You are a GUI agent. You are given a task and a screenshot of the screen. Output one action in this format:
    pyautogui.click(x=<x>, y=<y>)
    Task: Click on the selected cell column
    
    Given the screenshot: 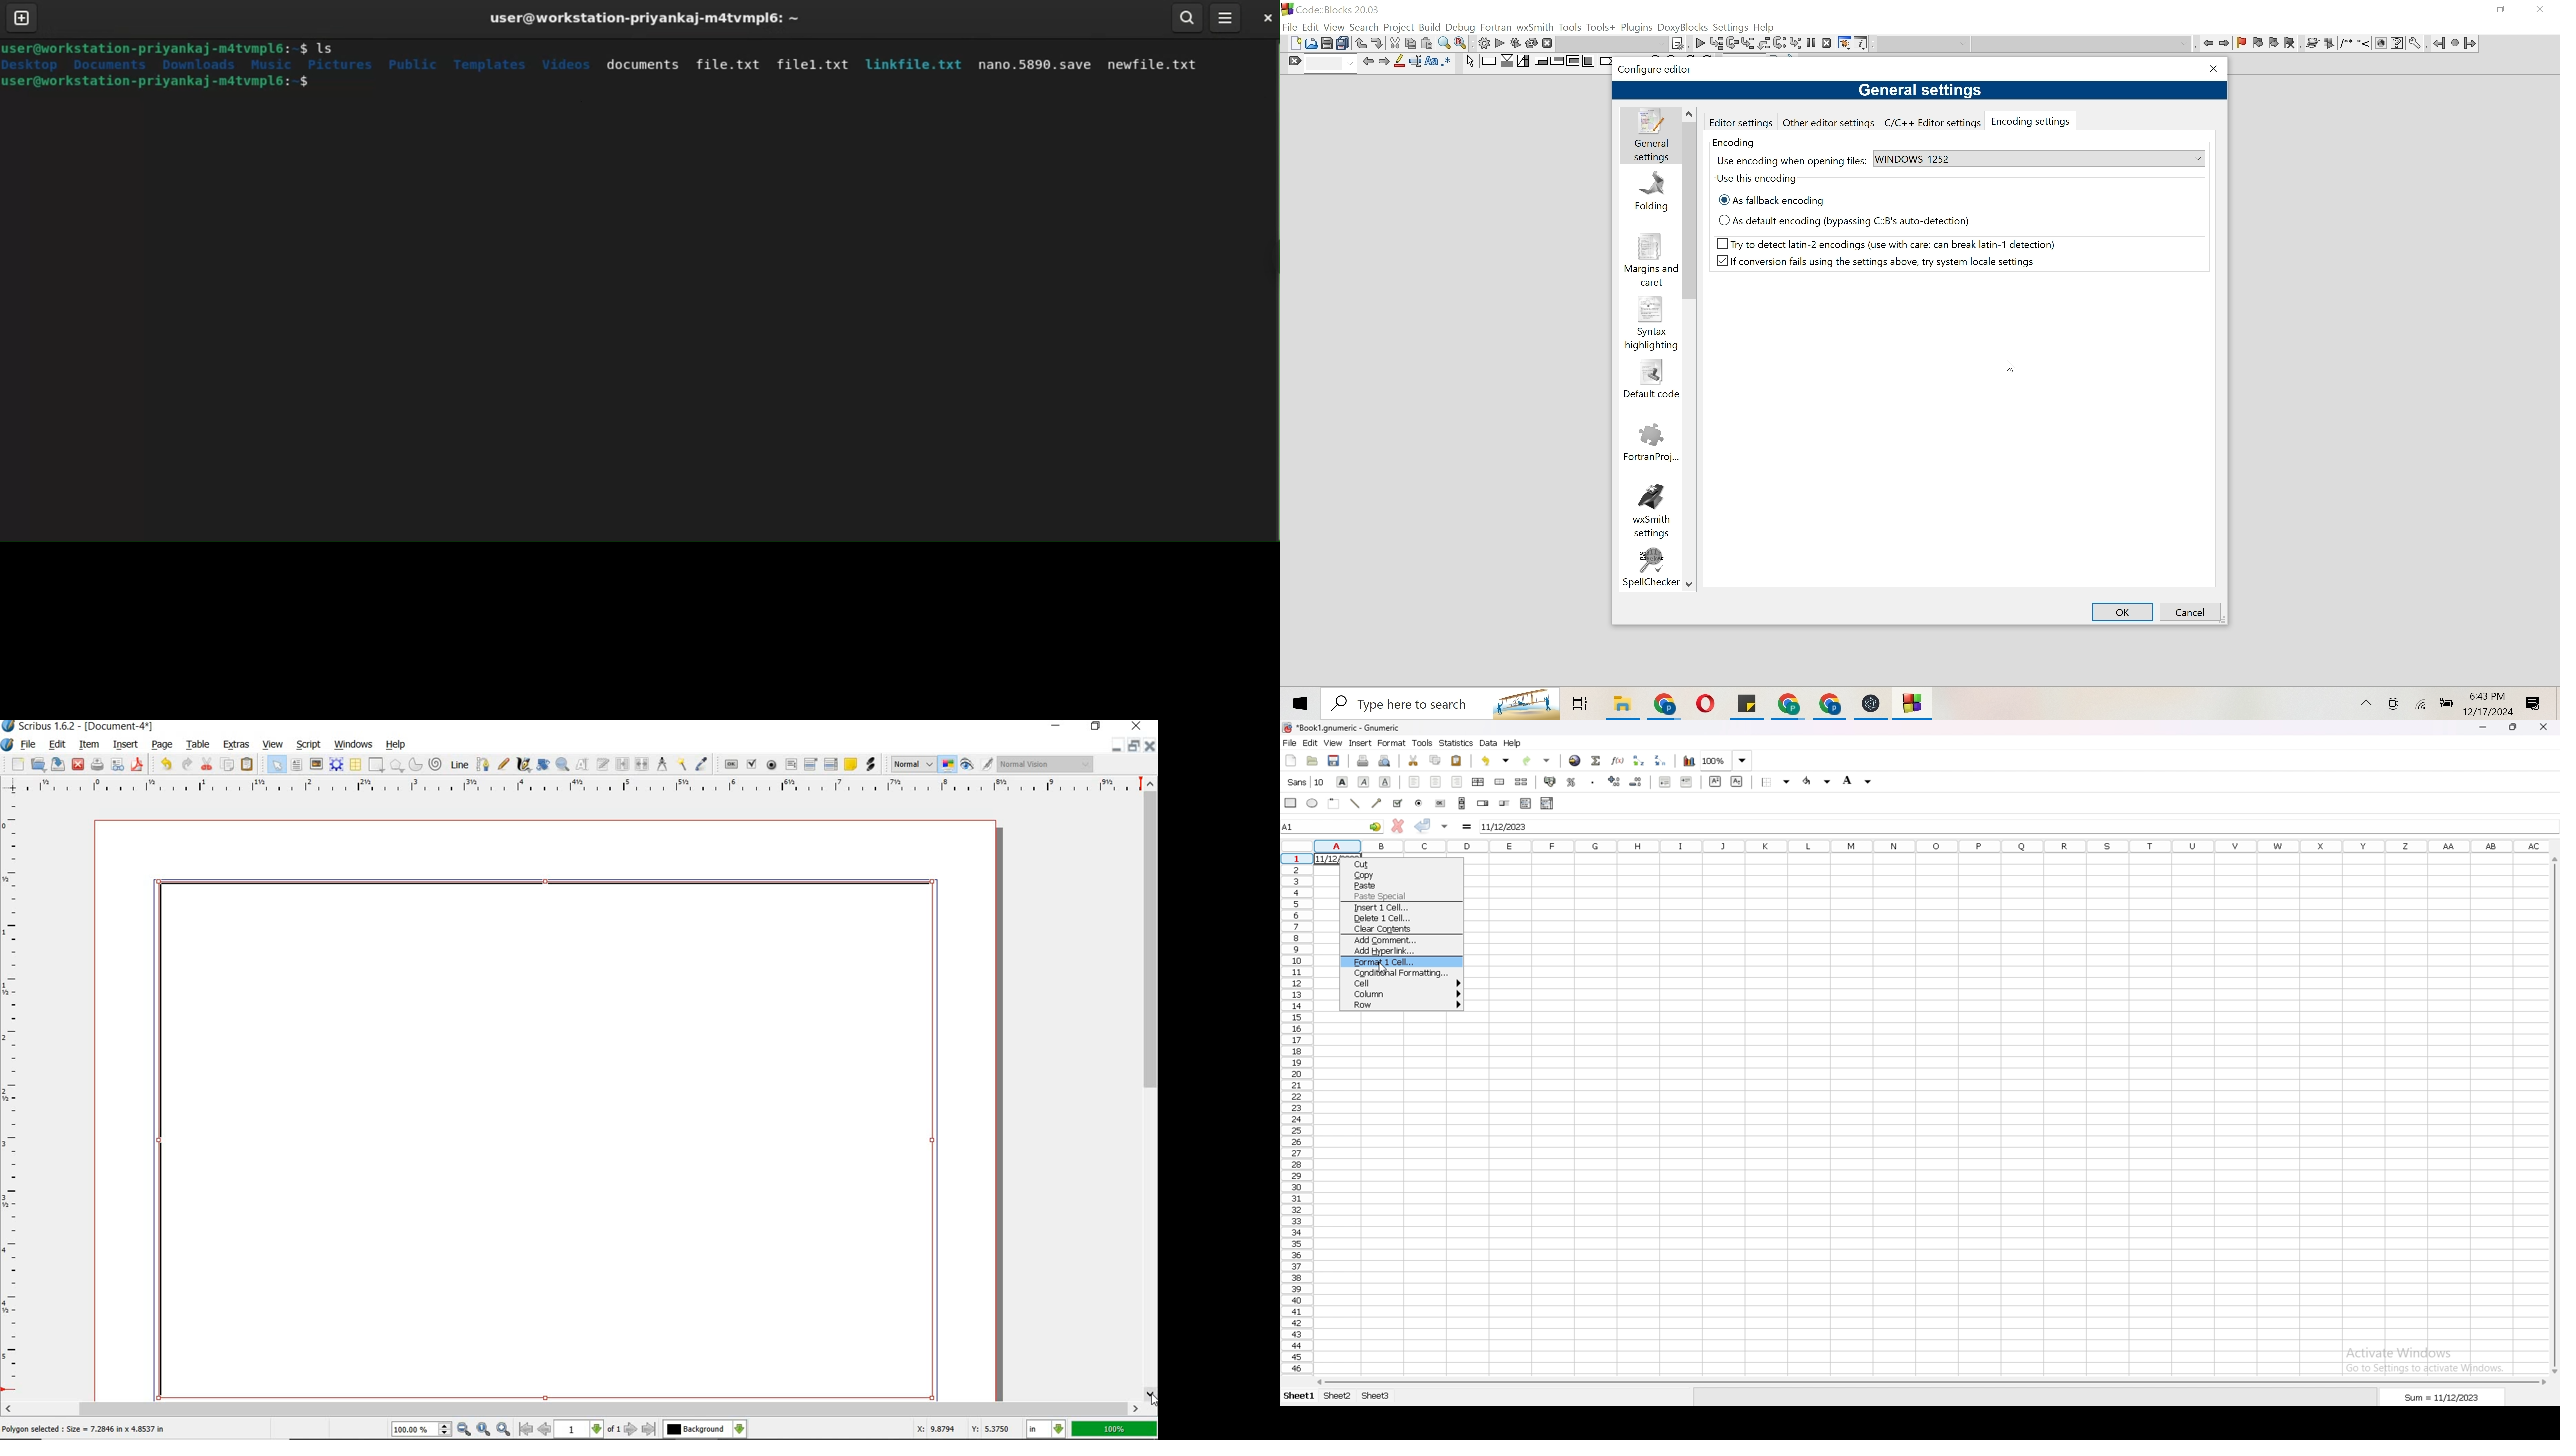 What is the action you would take?
    pyautogui.click(x=1931, y=845)
    